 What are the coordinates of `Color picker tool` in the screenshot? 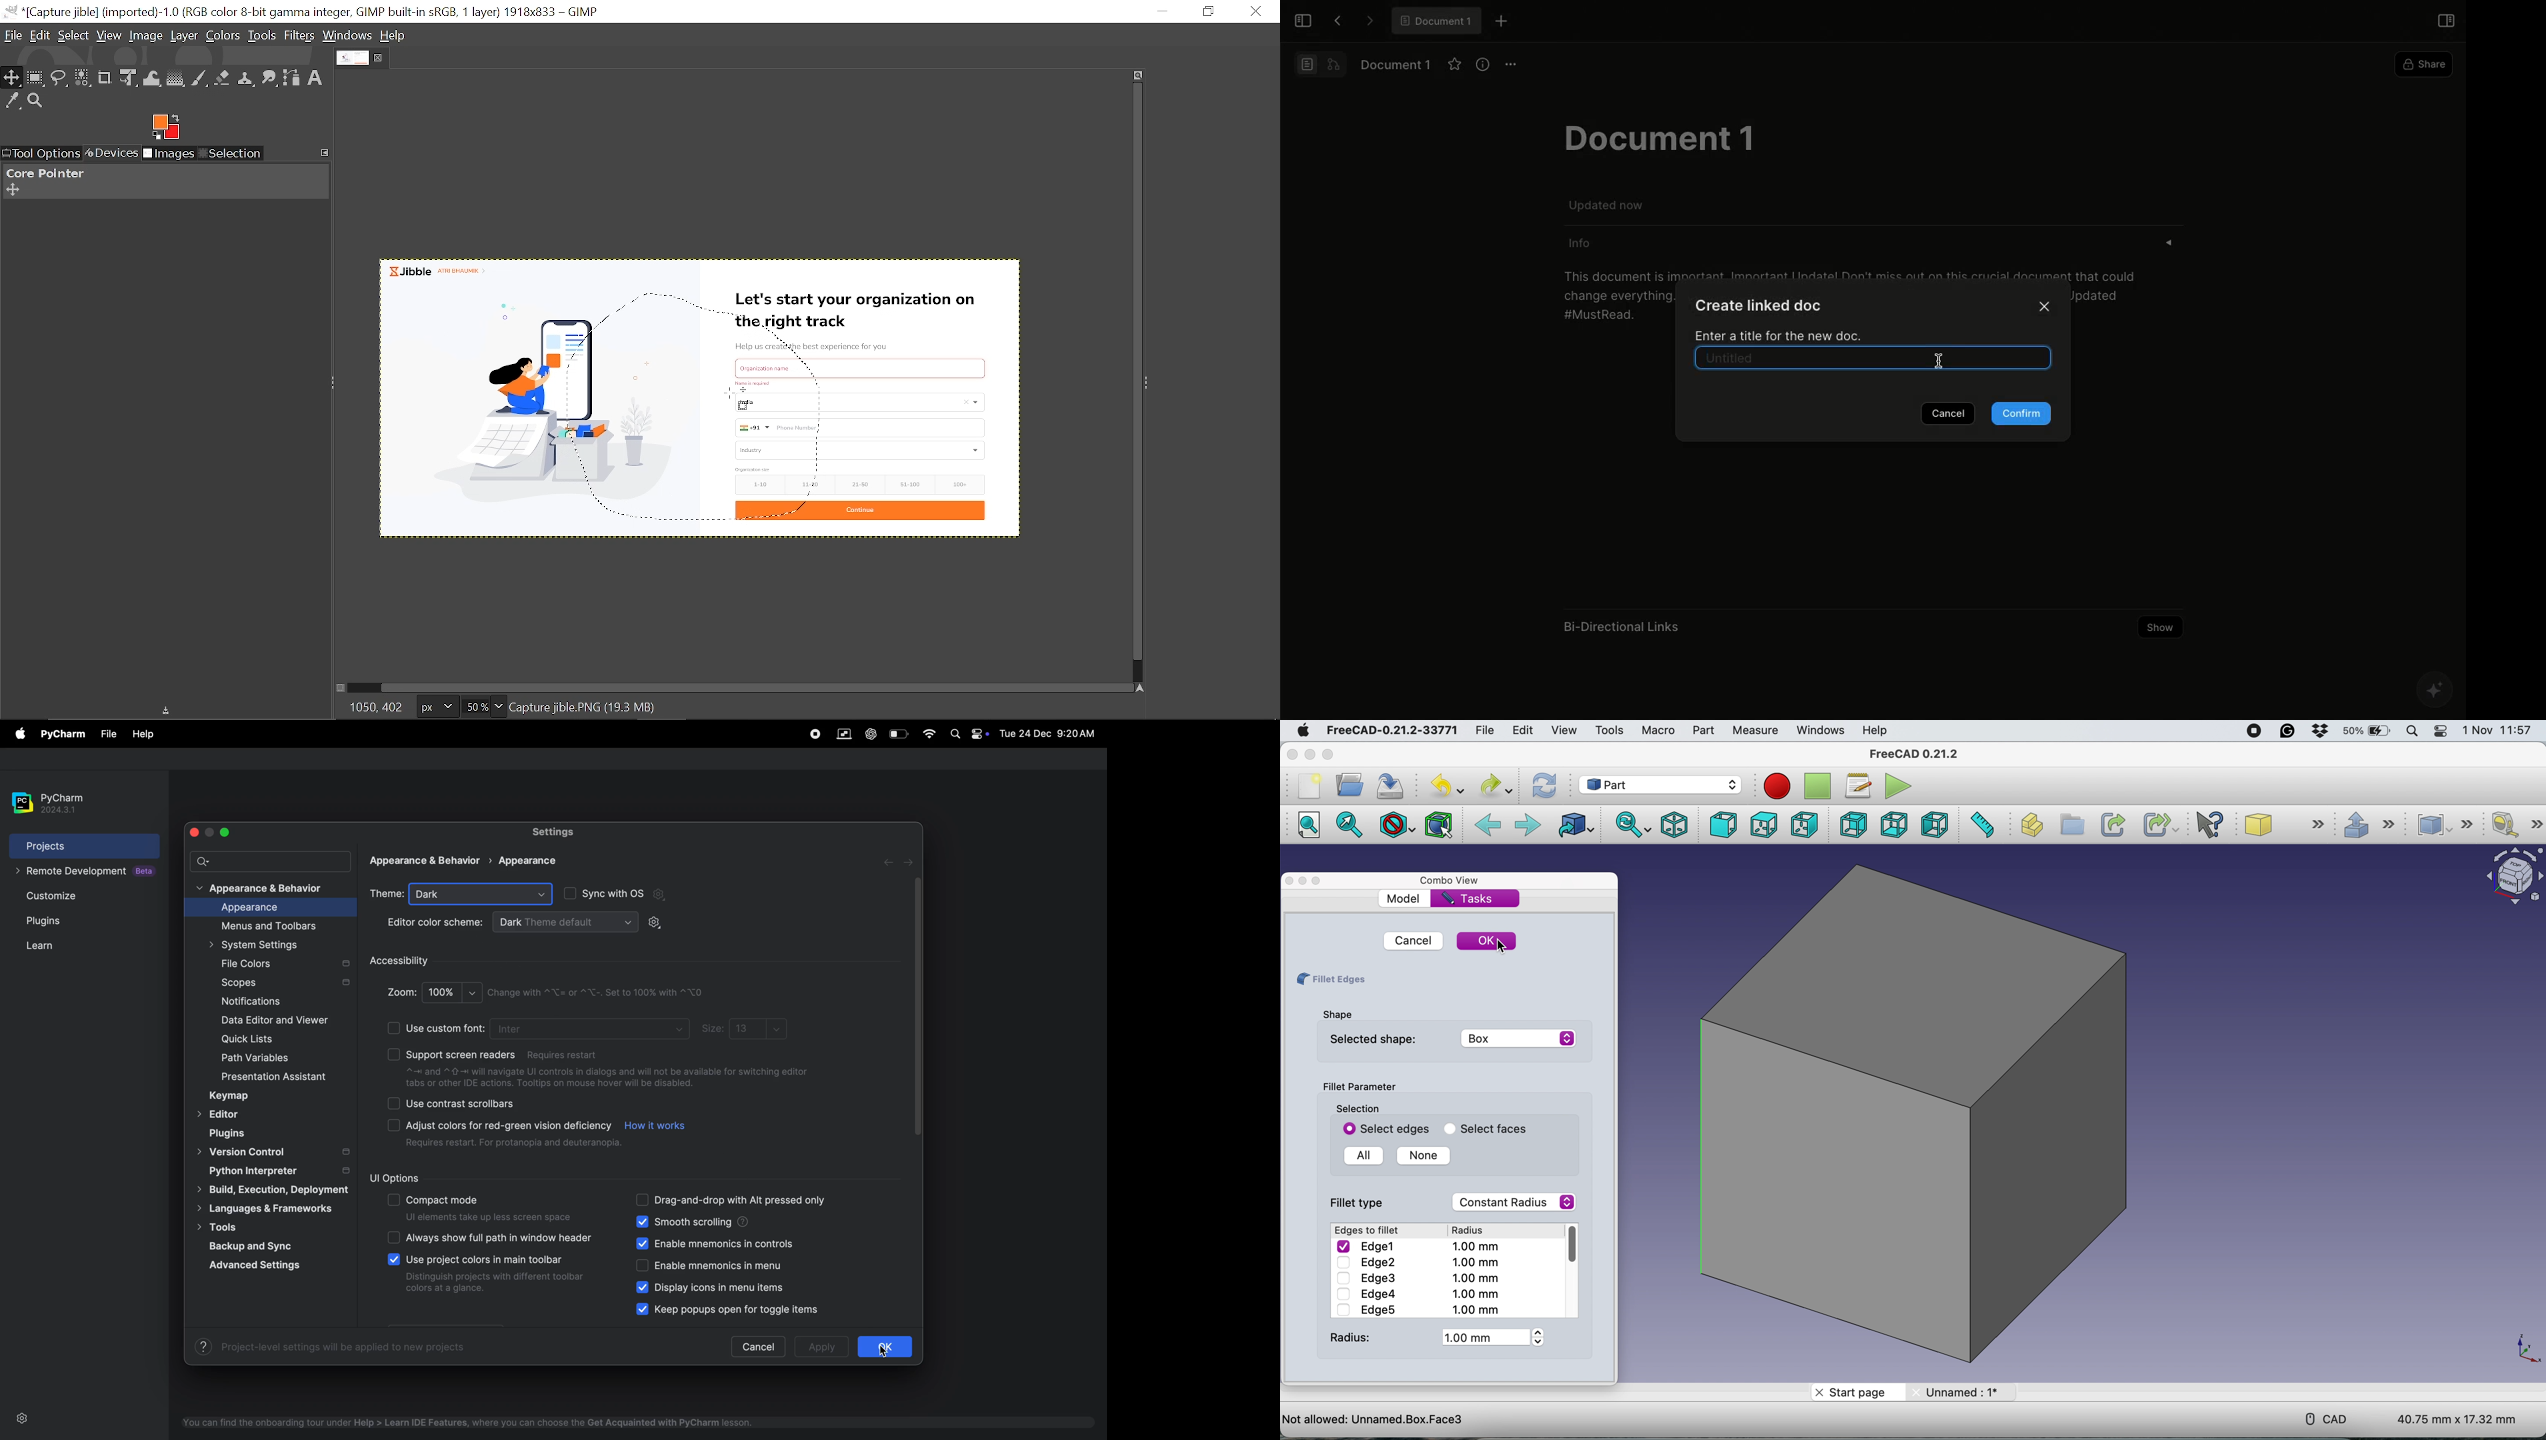 It's located at (13, 102).